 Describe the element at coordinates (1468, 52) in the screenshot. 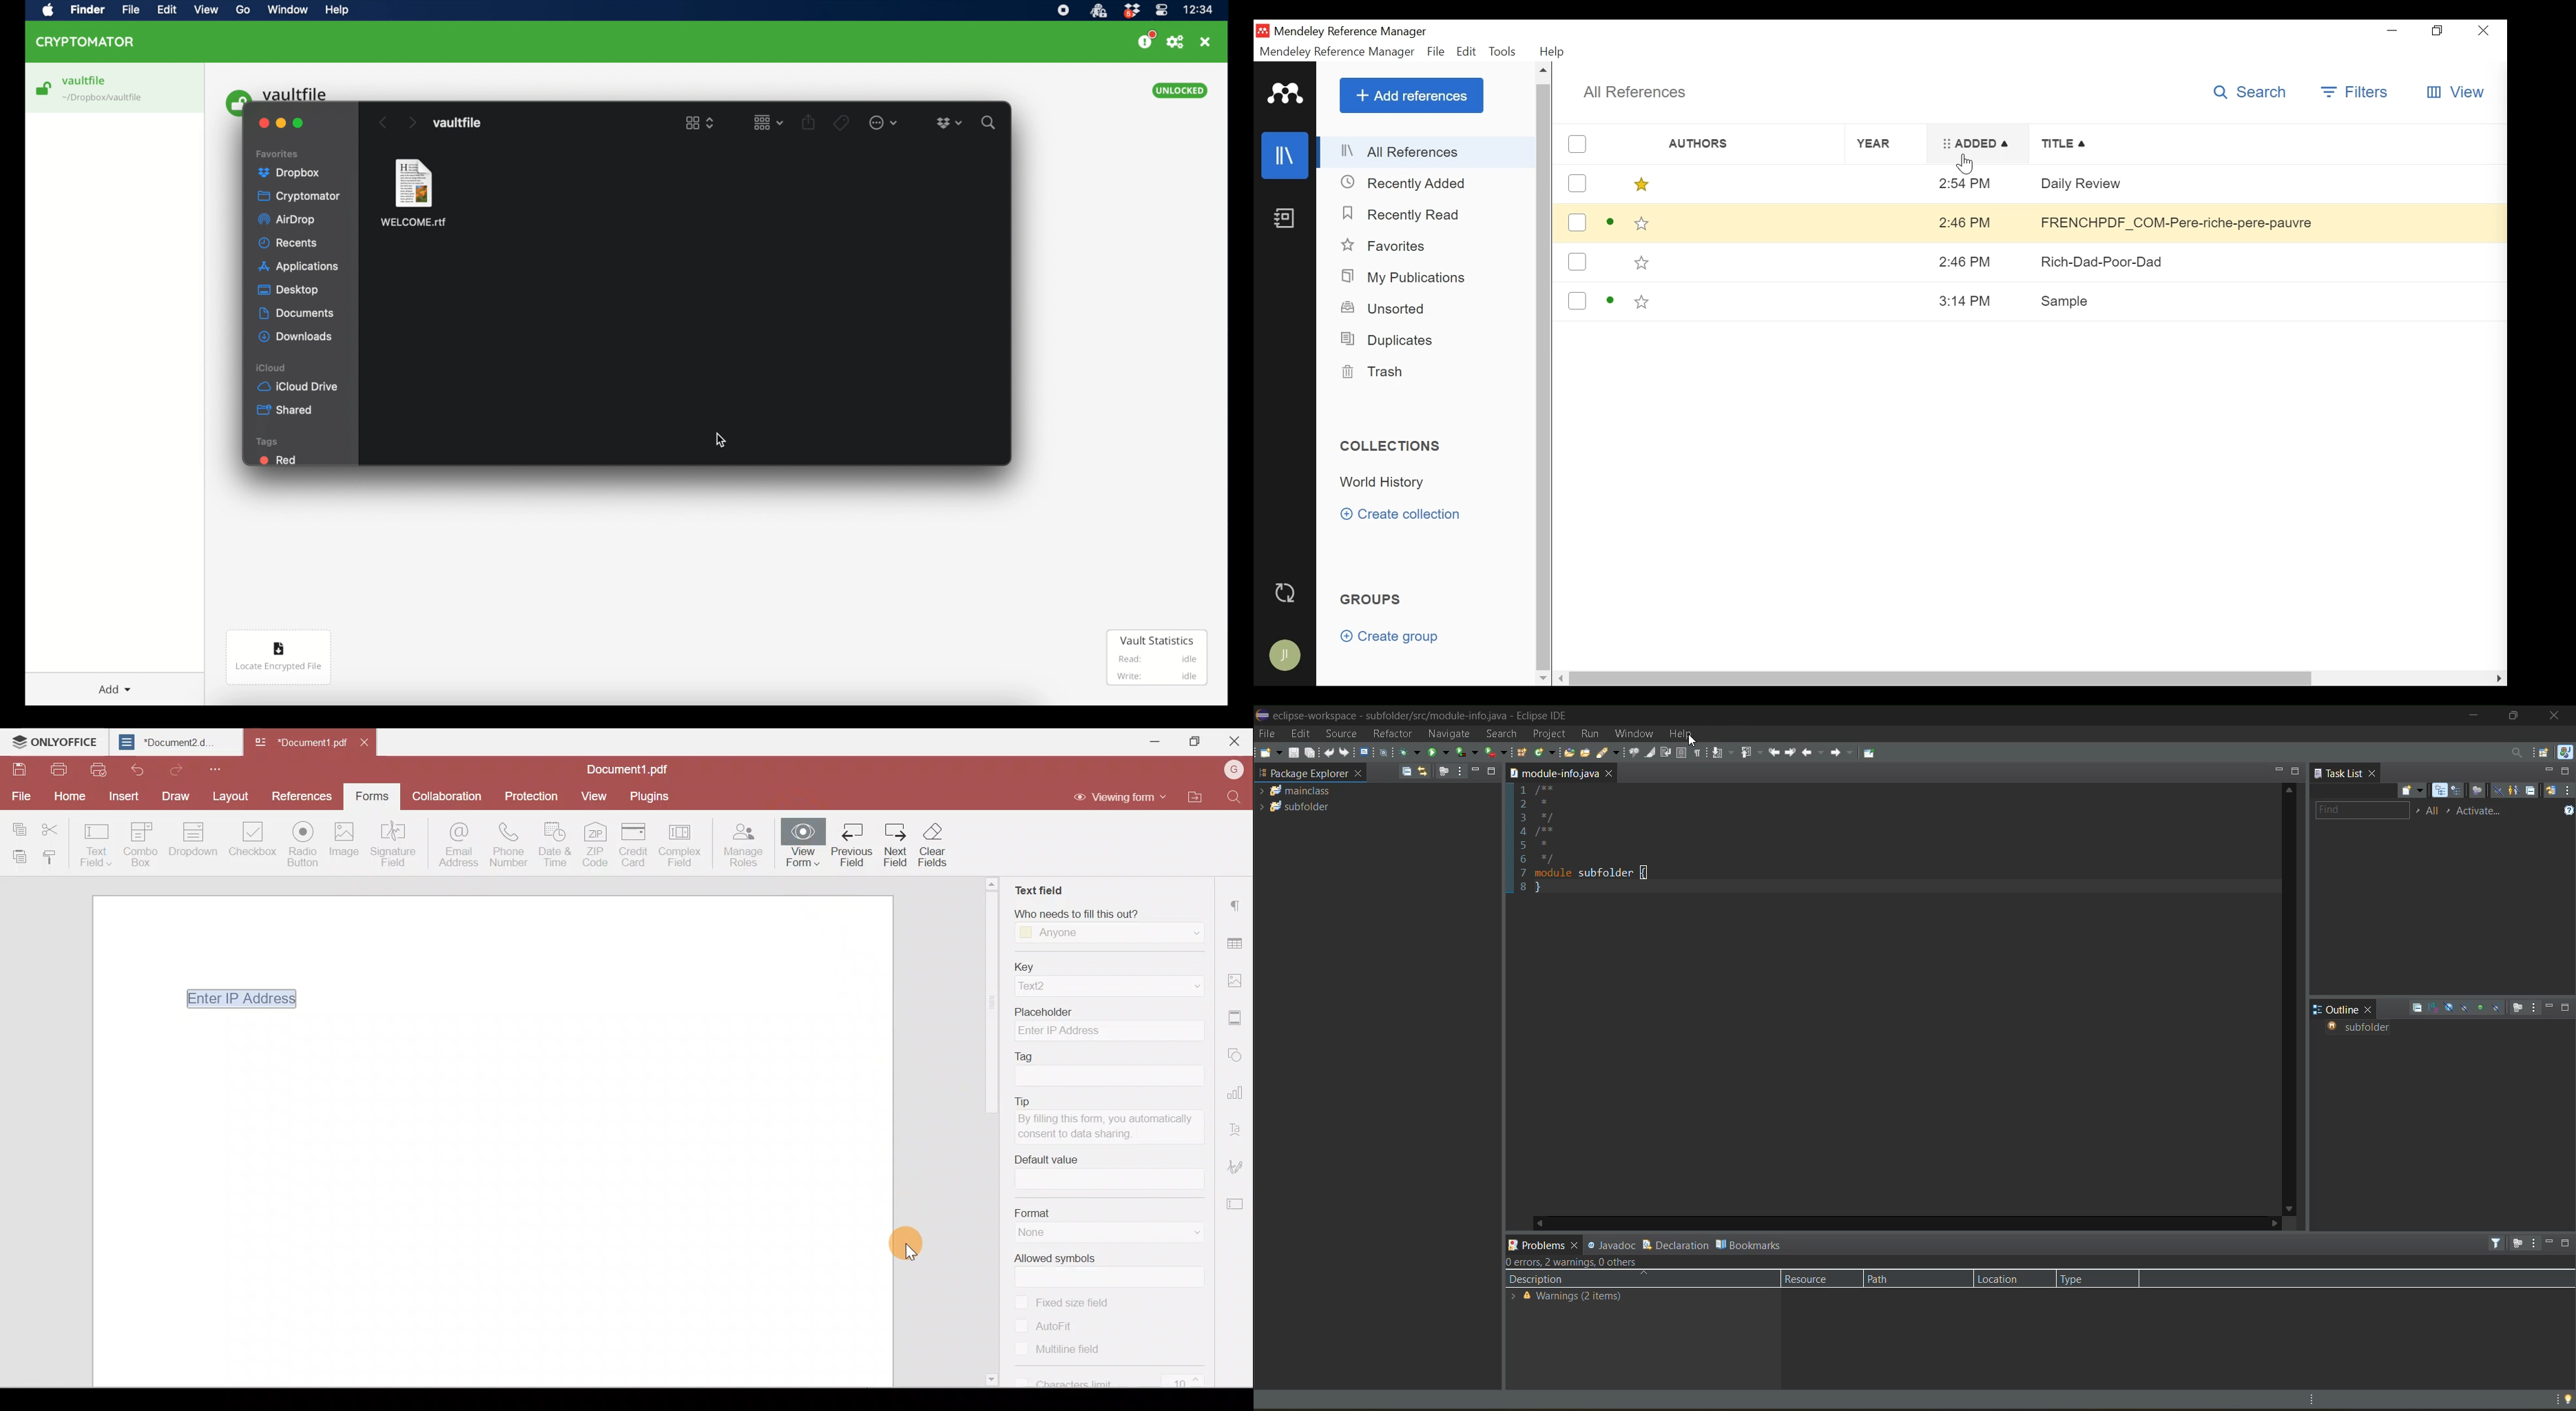

I see `Edit` at that location.